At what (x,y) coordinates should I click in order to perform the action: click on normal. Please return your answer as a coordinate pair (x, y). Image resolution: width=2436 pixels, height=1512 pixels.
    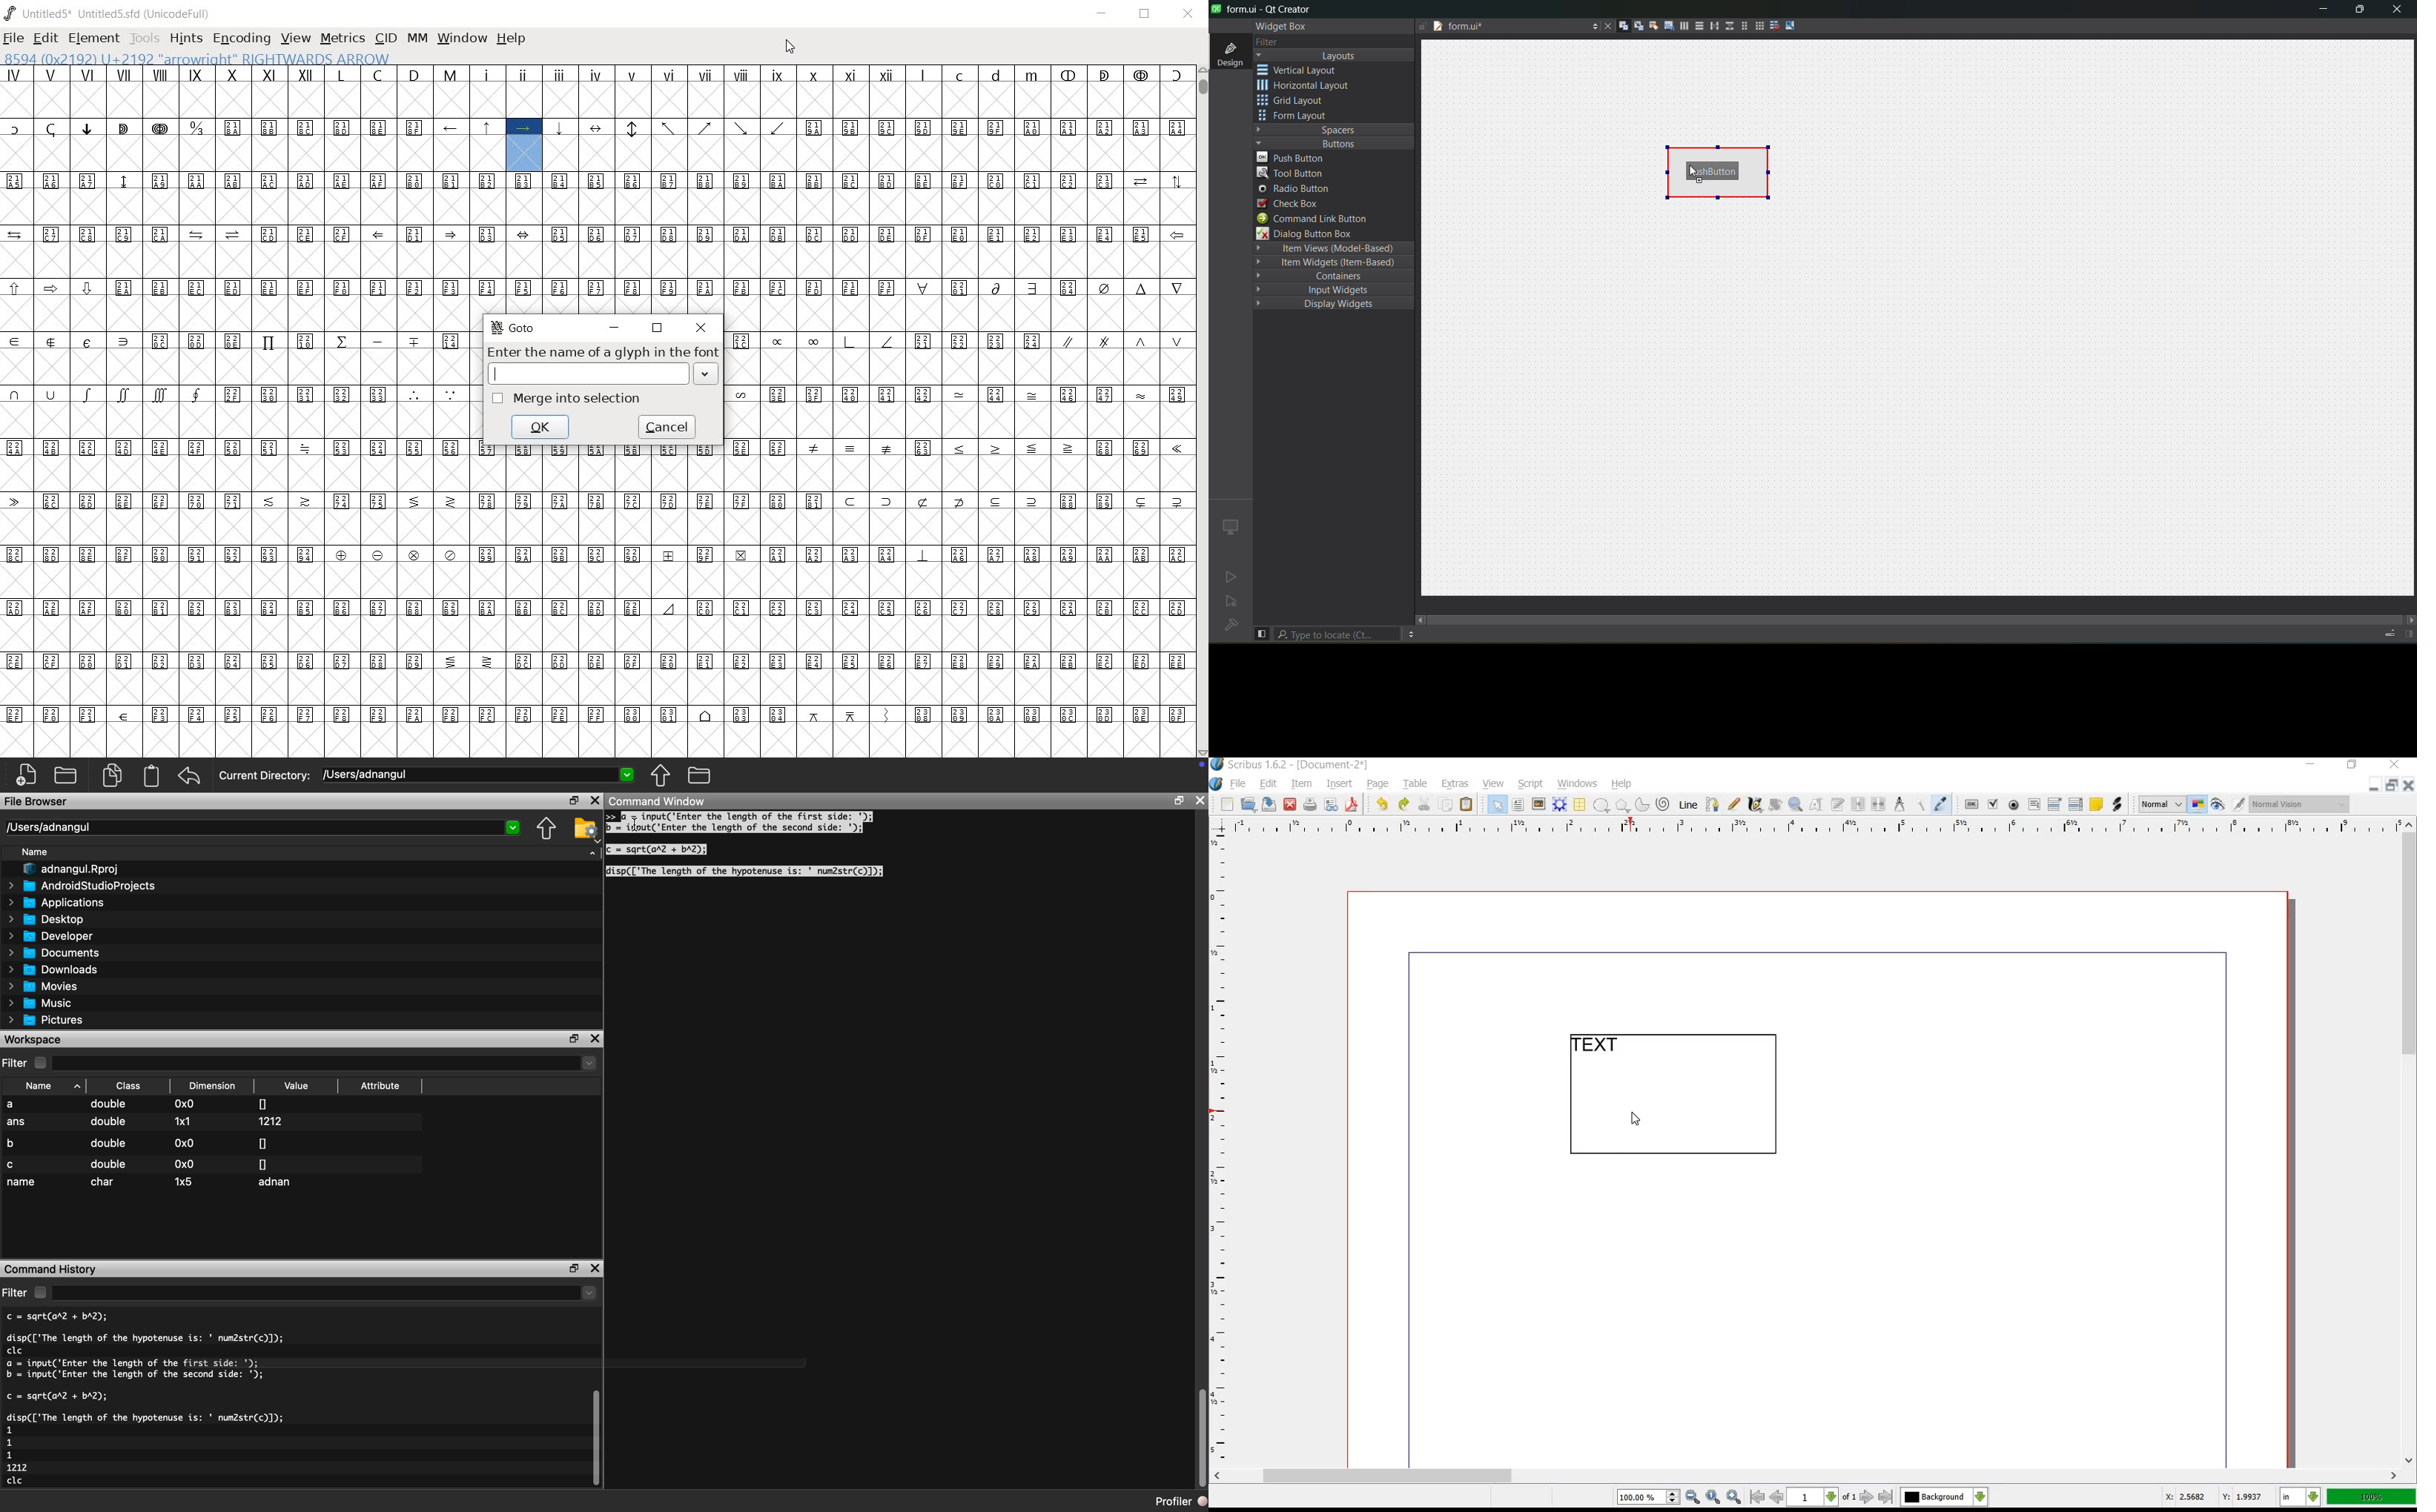
    Looking at the image, I should click on (2162, 805).